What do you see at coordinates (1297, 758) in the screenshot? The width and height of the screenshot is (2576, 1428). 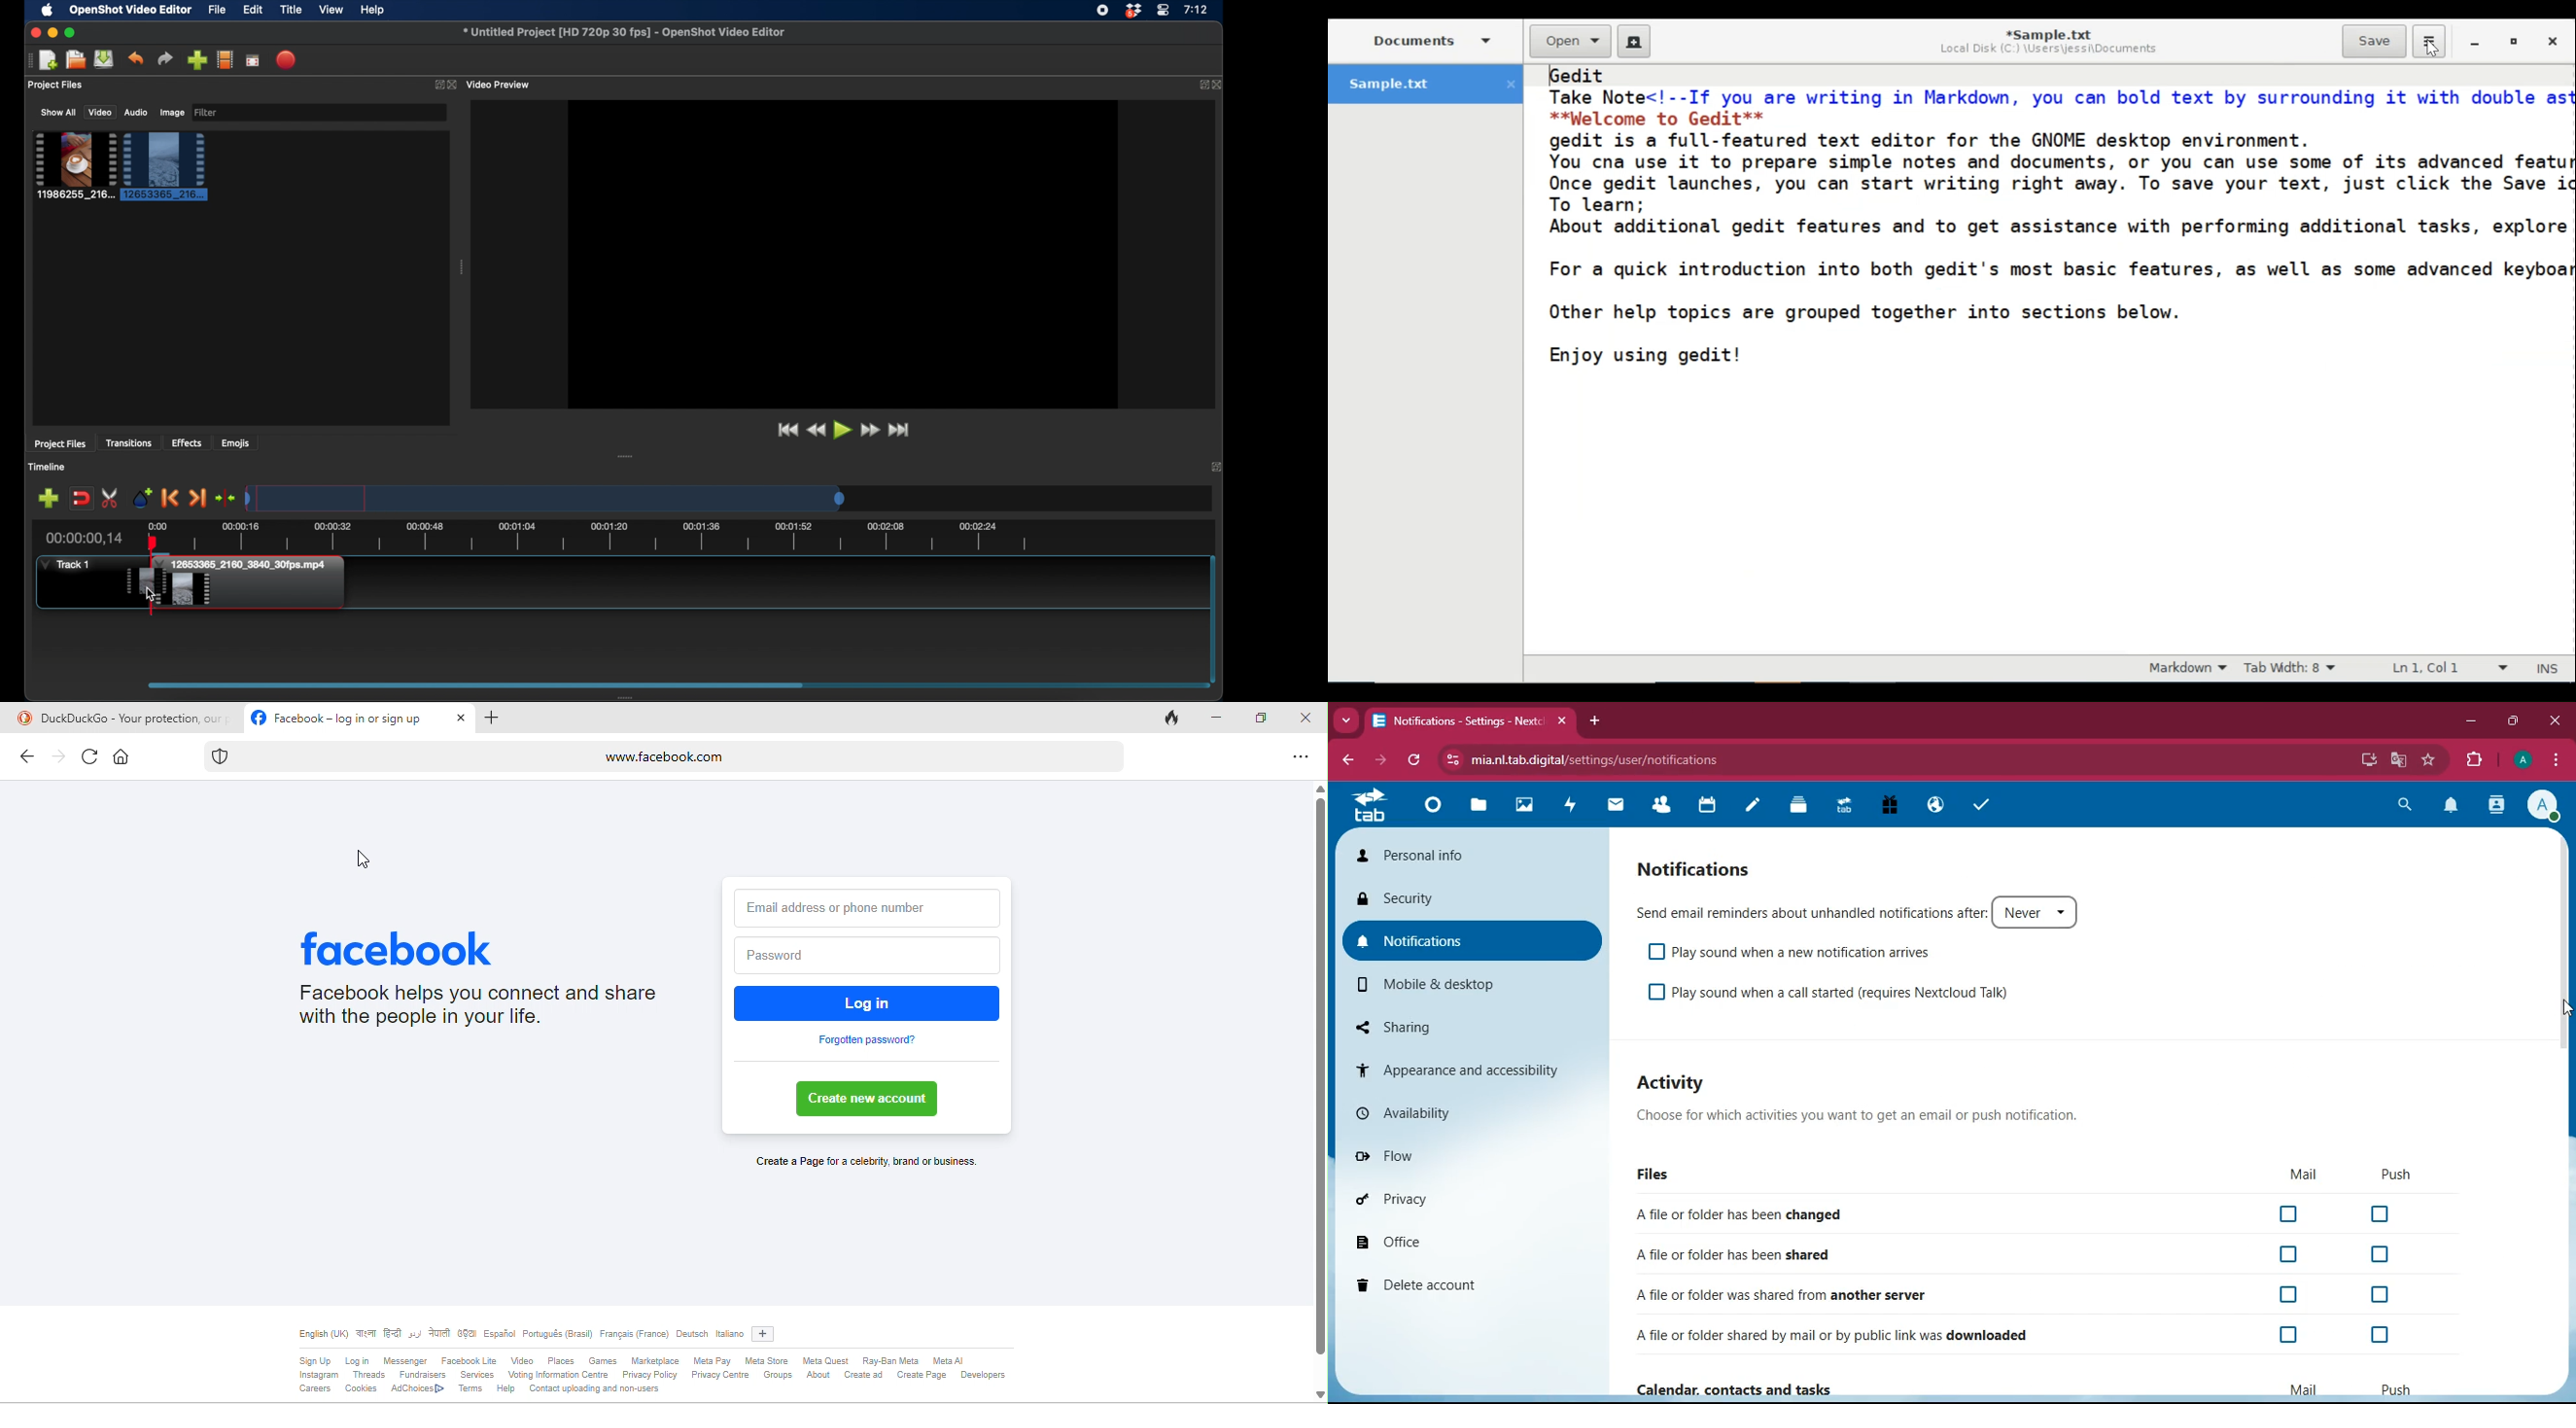 I see `options` at bounding box center [1297, 758].